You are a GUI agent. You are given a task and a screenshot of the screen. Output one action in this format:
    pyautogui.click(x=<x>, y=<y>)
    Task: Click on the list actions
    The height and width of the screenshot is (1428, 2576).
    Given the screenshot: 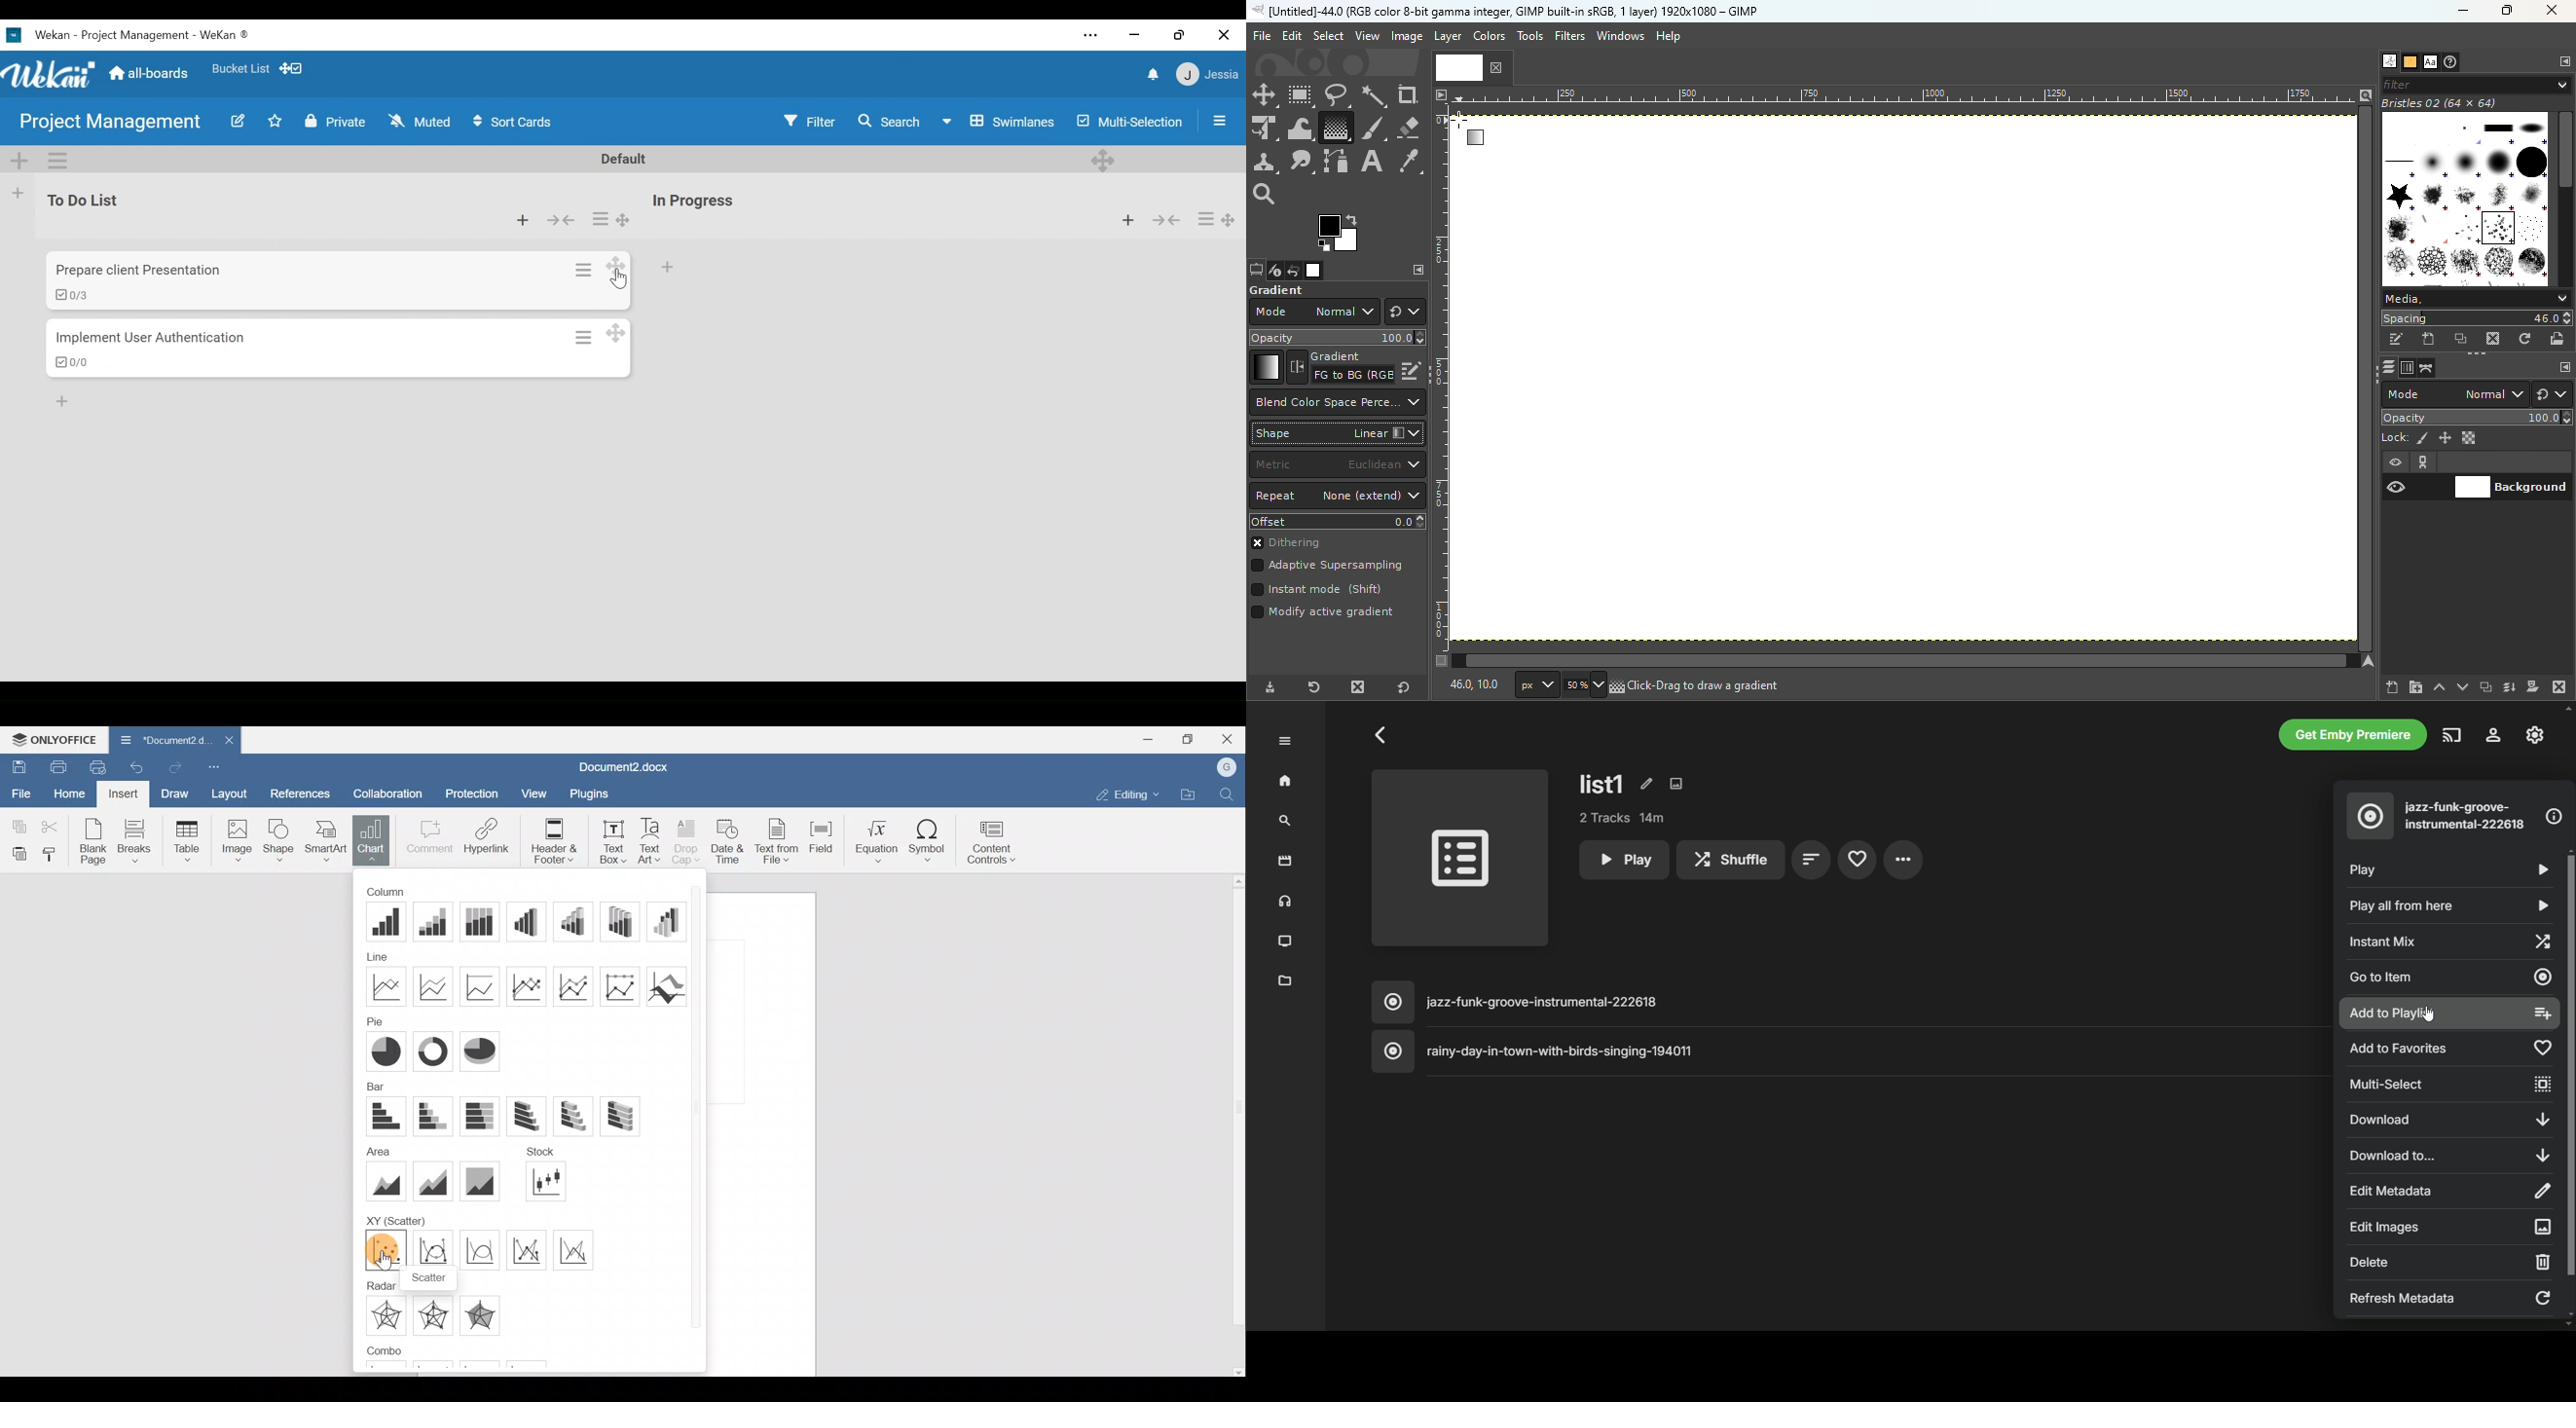 What is the action you would take?
    pyautogui.click(x=601, y=220)
    